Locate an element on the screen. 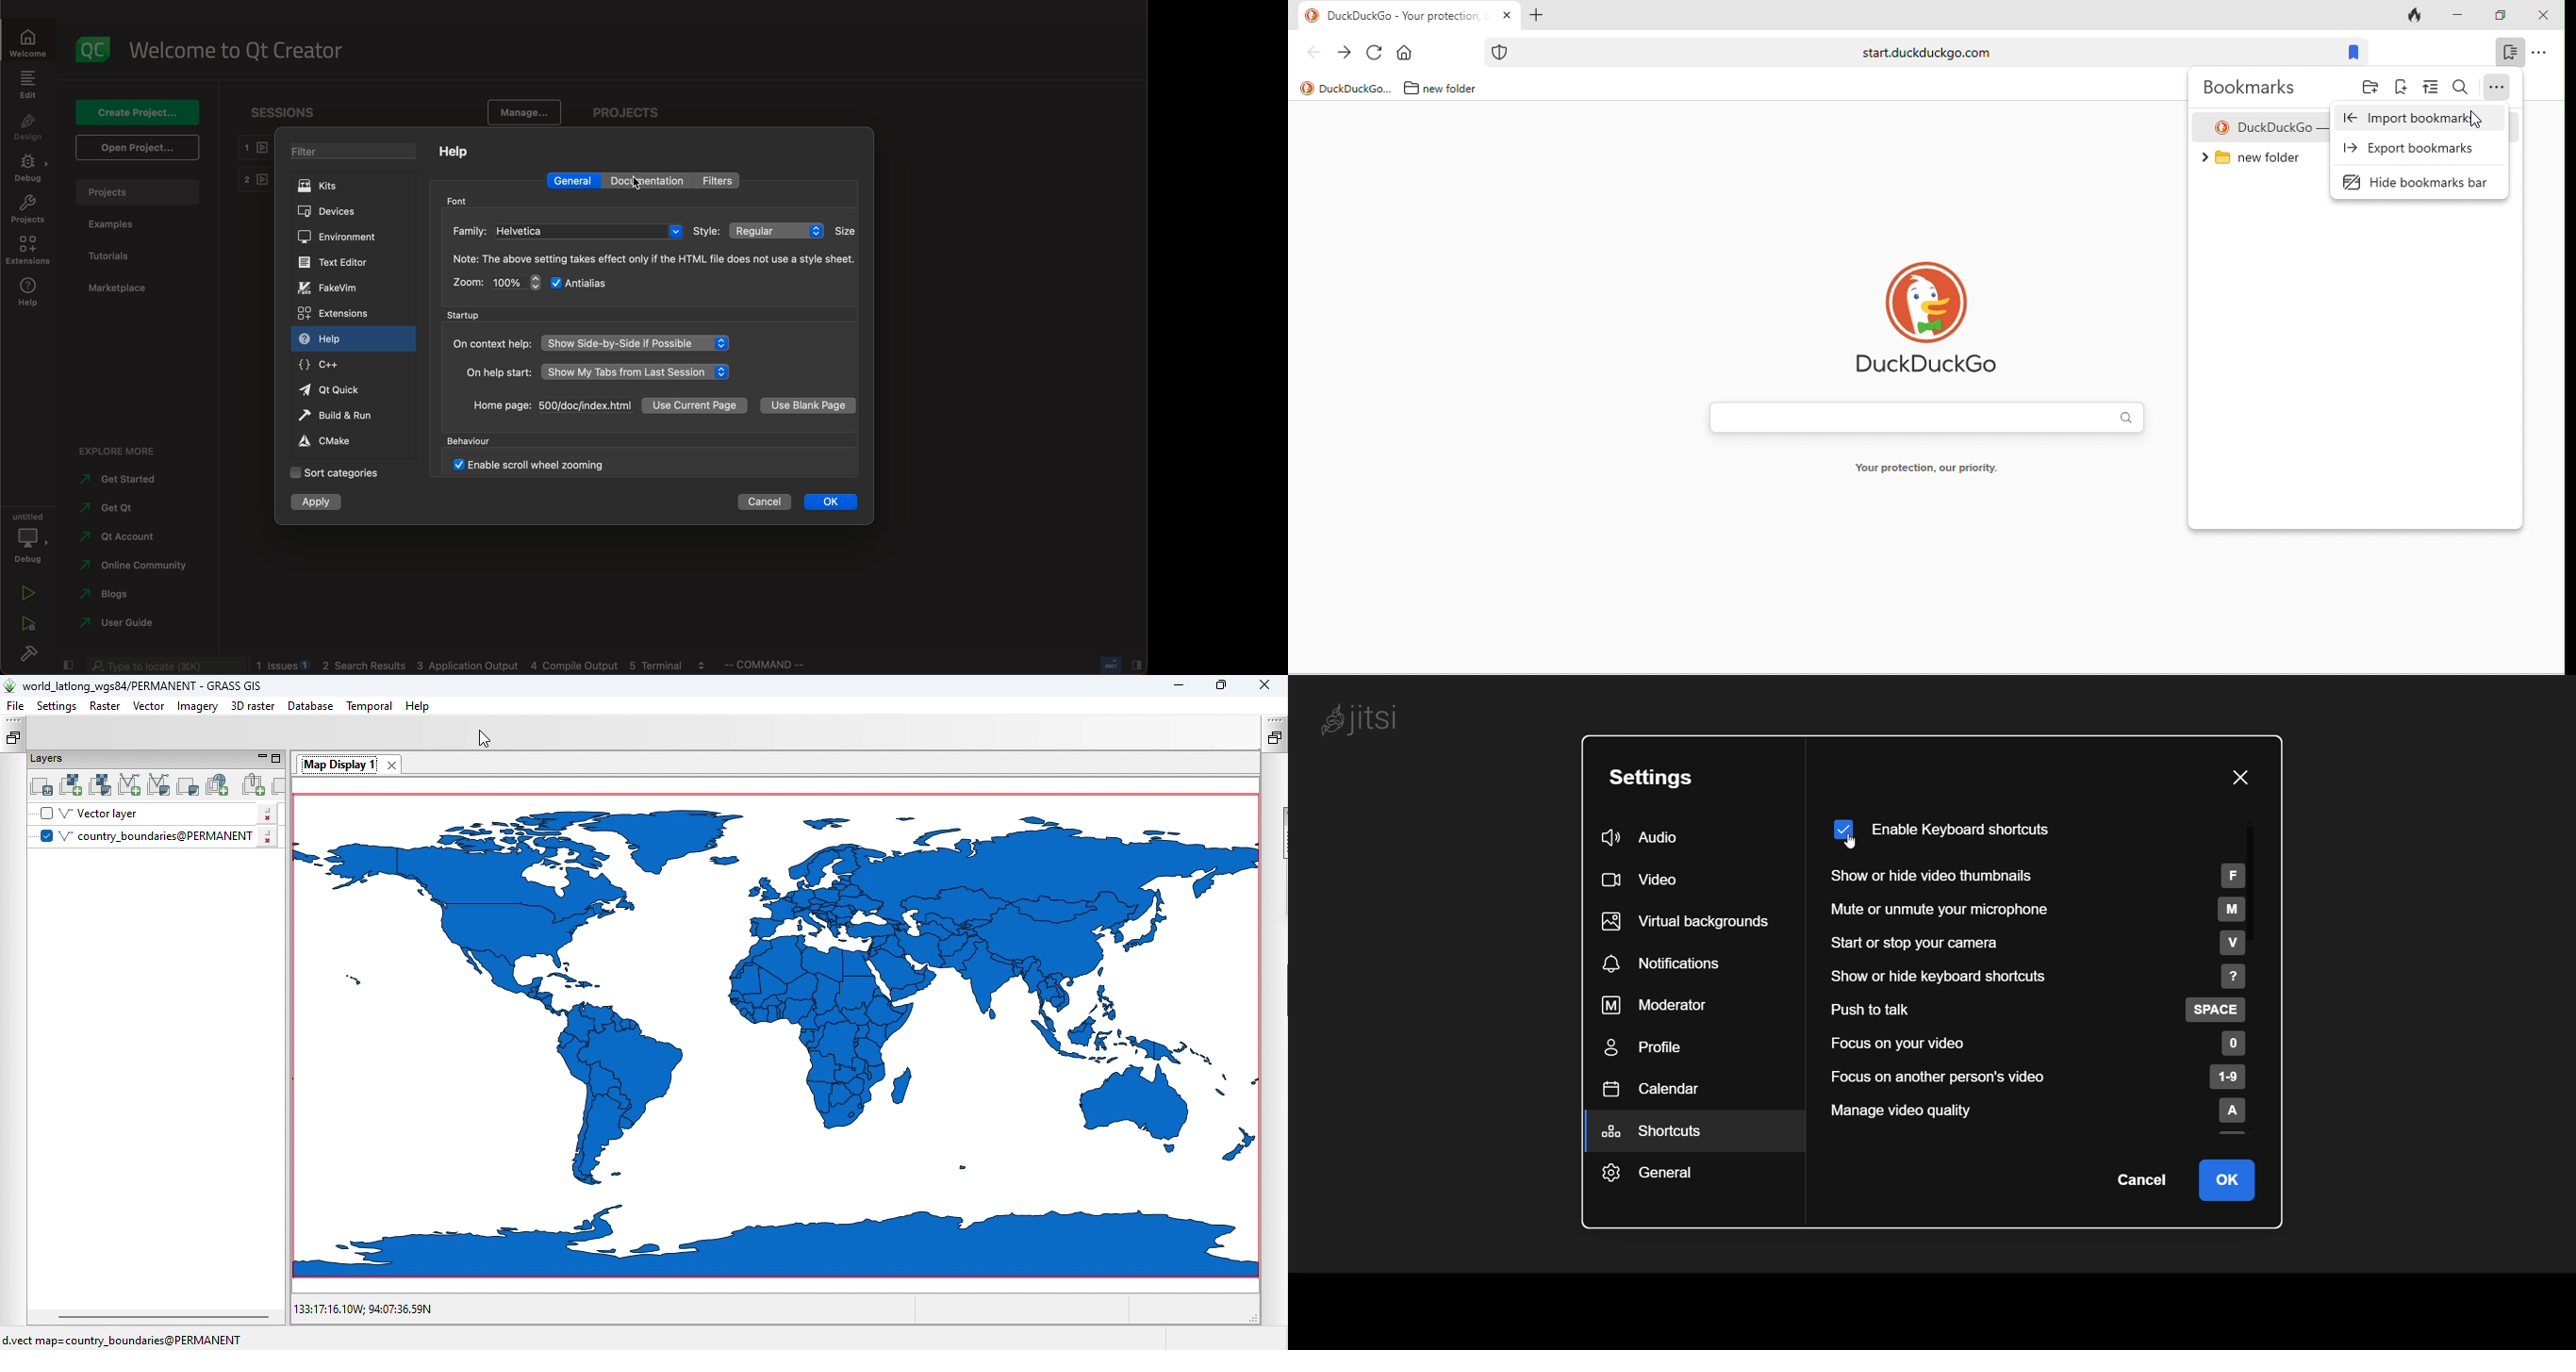 The height and width of the screenshot is (1372, 2576). audio is located at coordinates (1640, 833).